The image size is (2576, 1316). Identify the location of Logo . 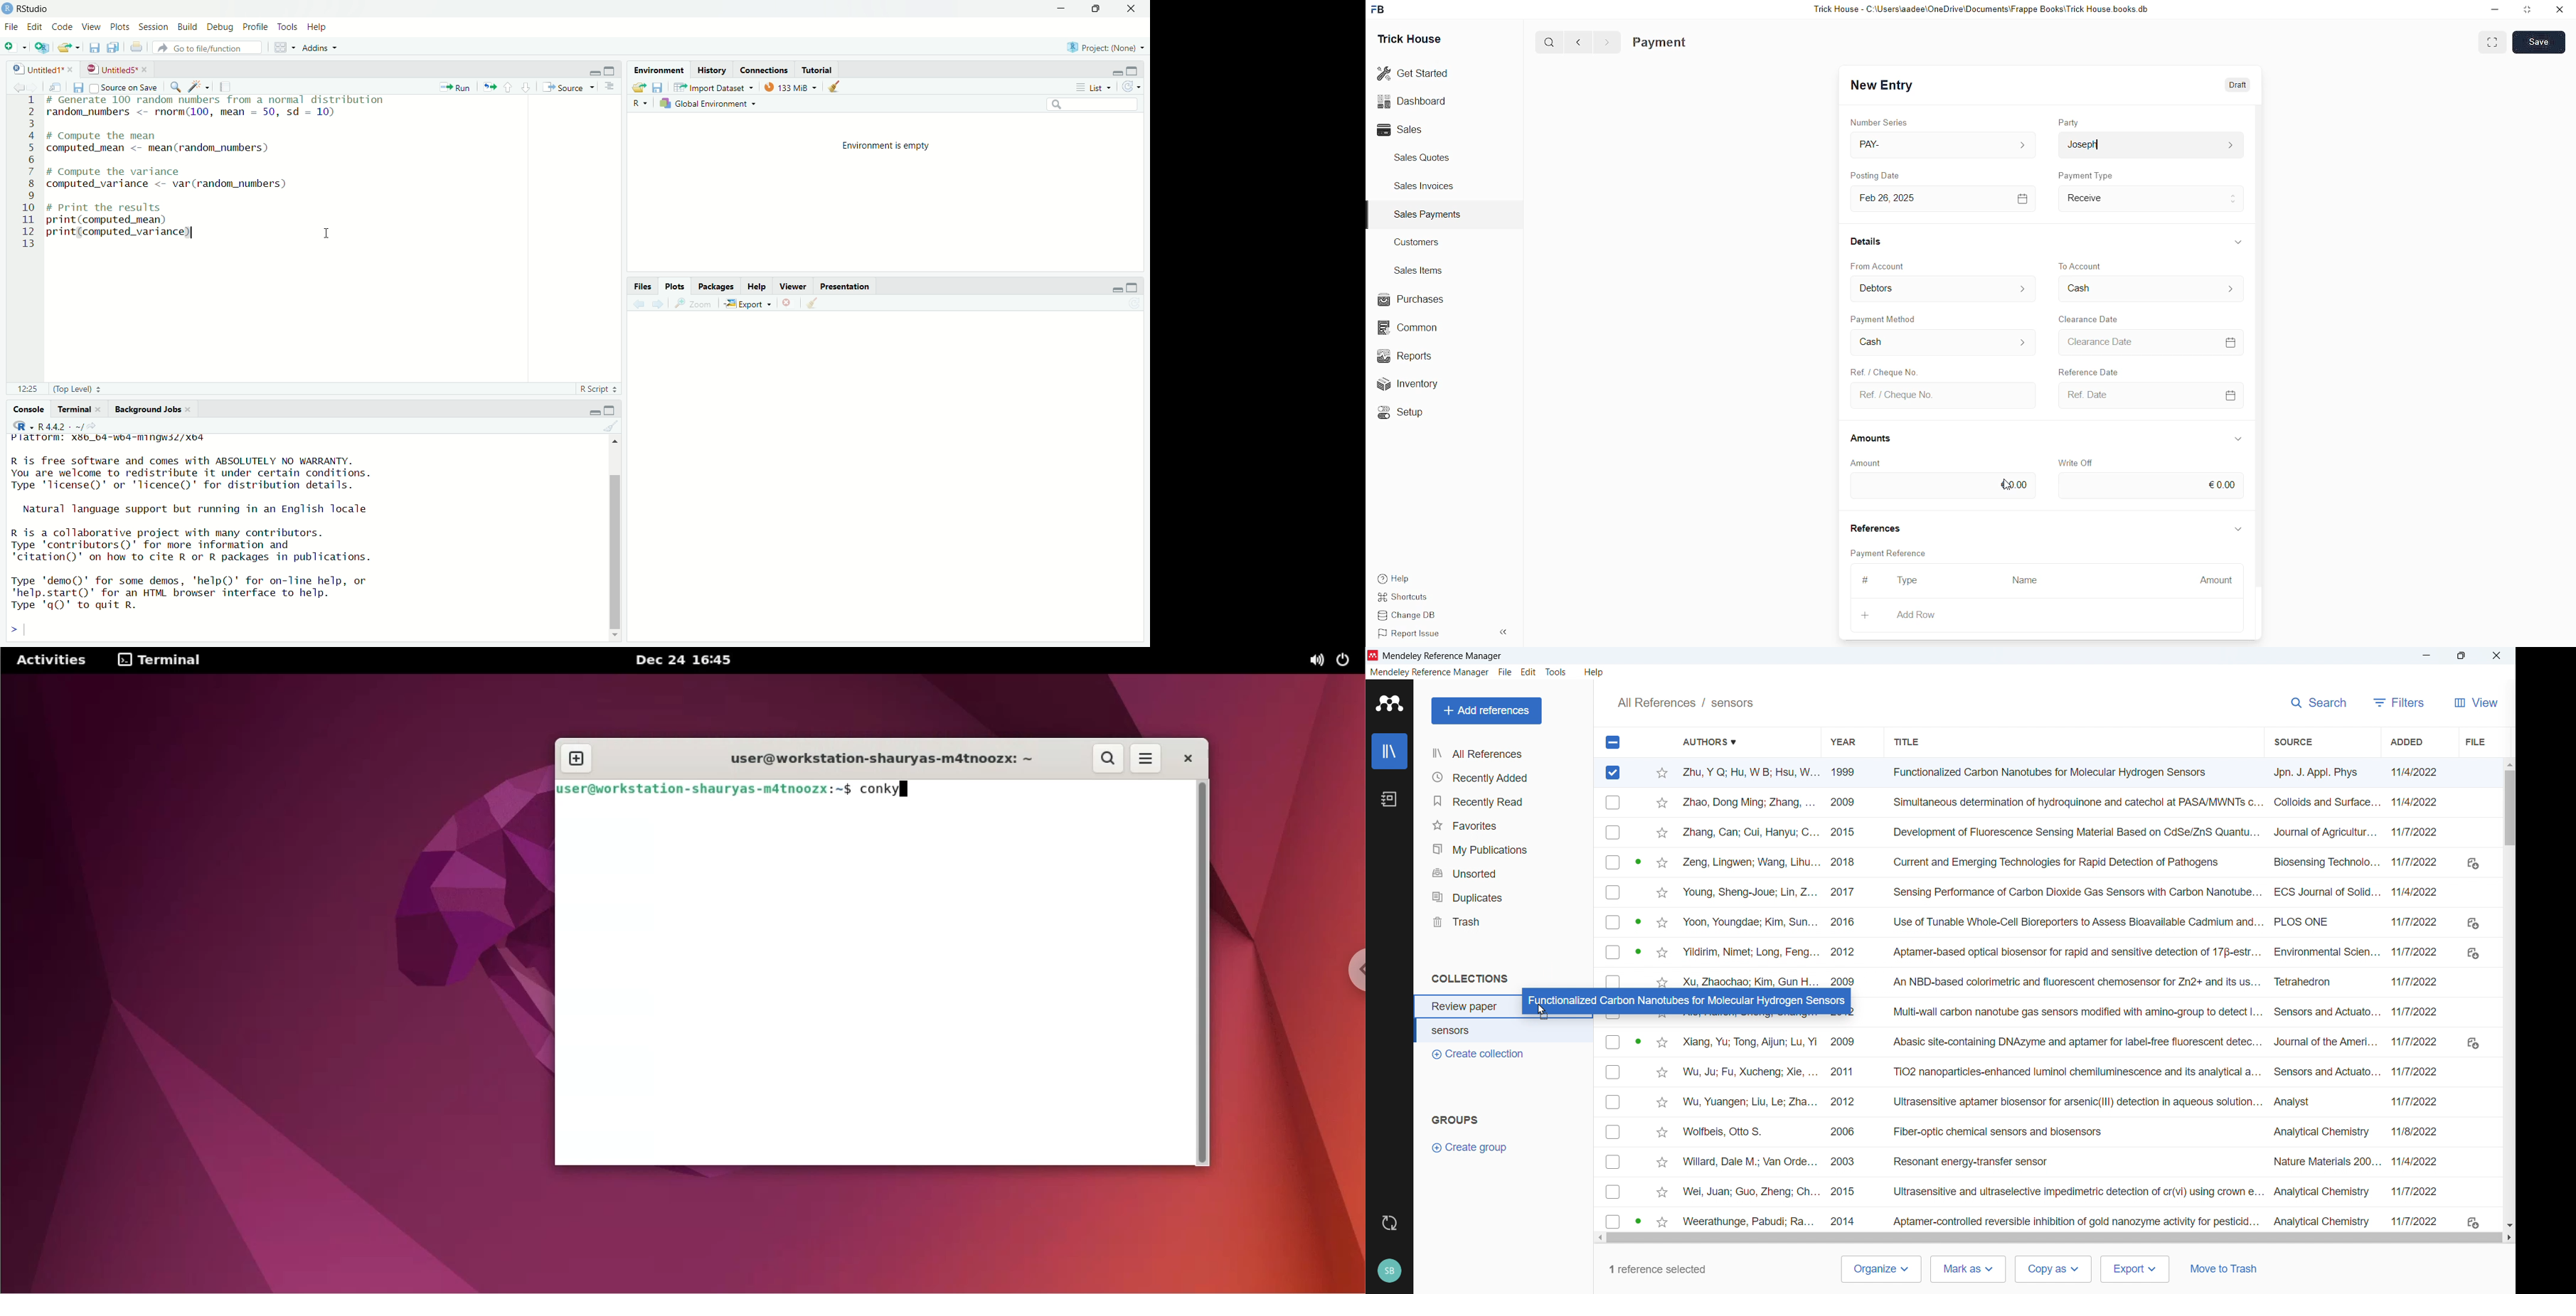
(1389, 703).